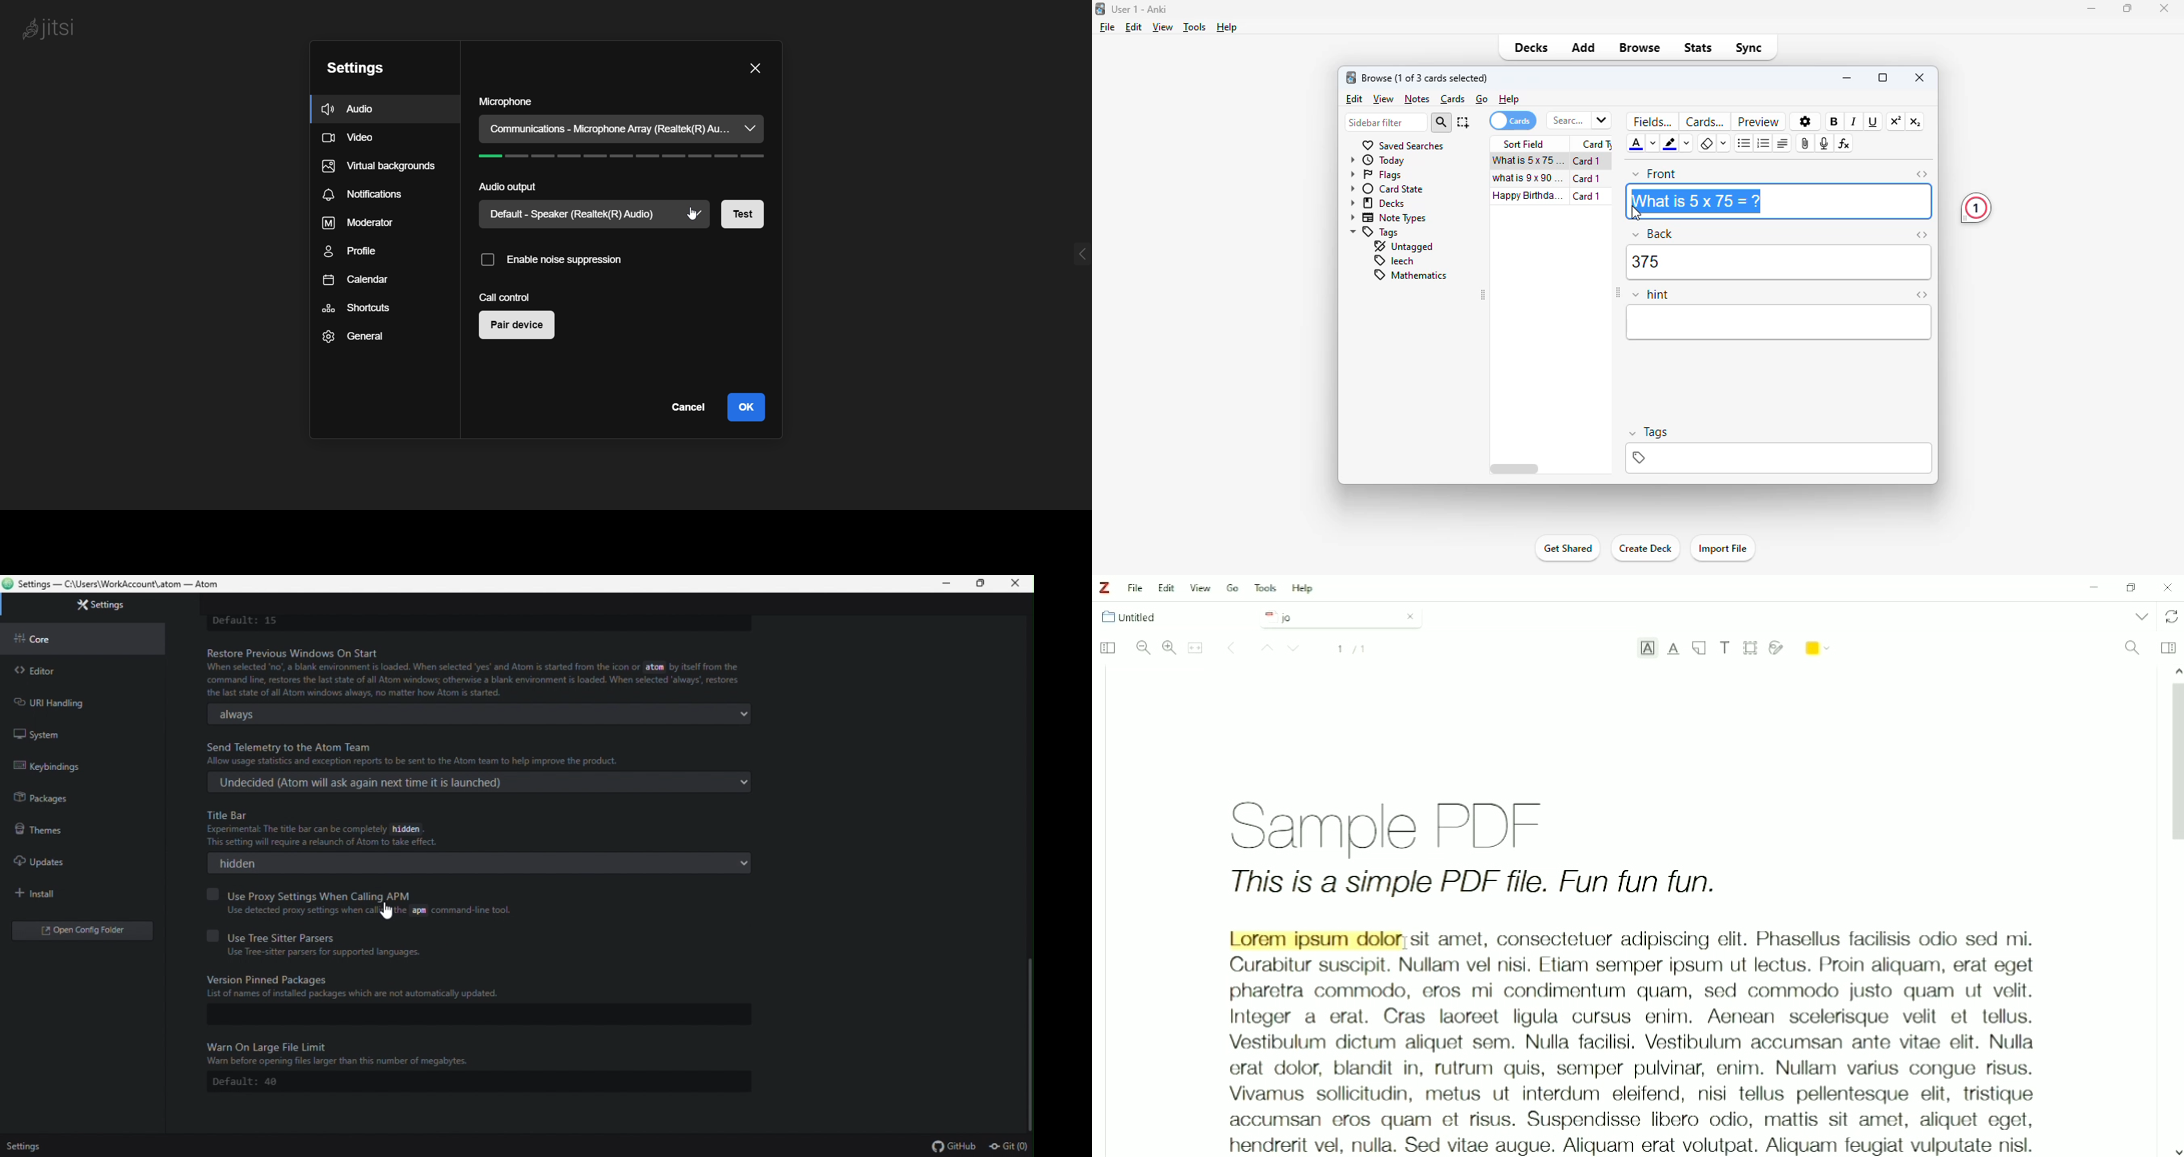 The image size is (2184, 1176). Describe the element at coordinates (1481, 99) in the screenshot. I see `go` at that location.